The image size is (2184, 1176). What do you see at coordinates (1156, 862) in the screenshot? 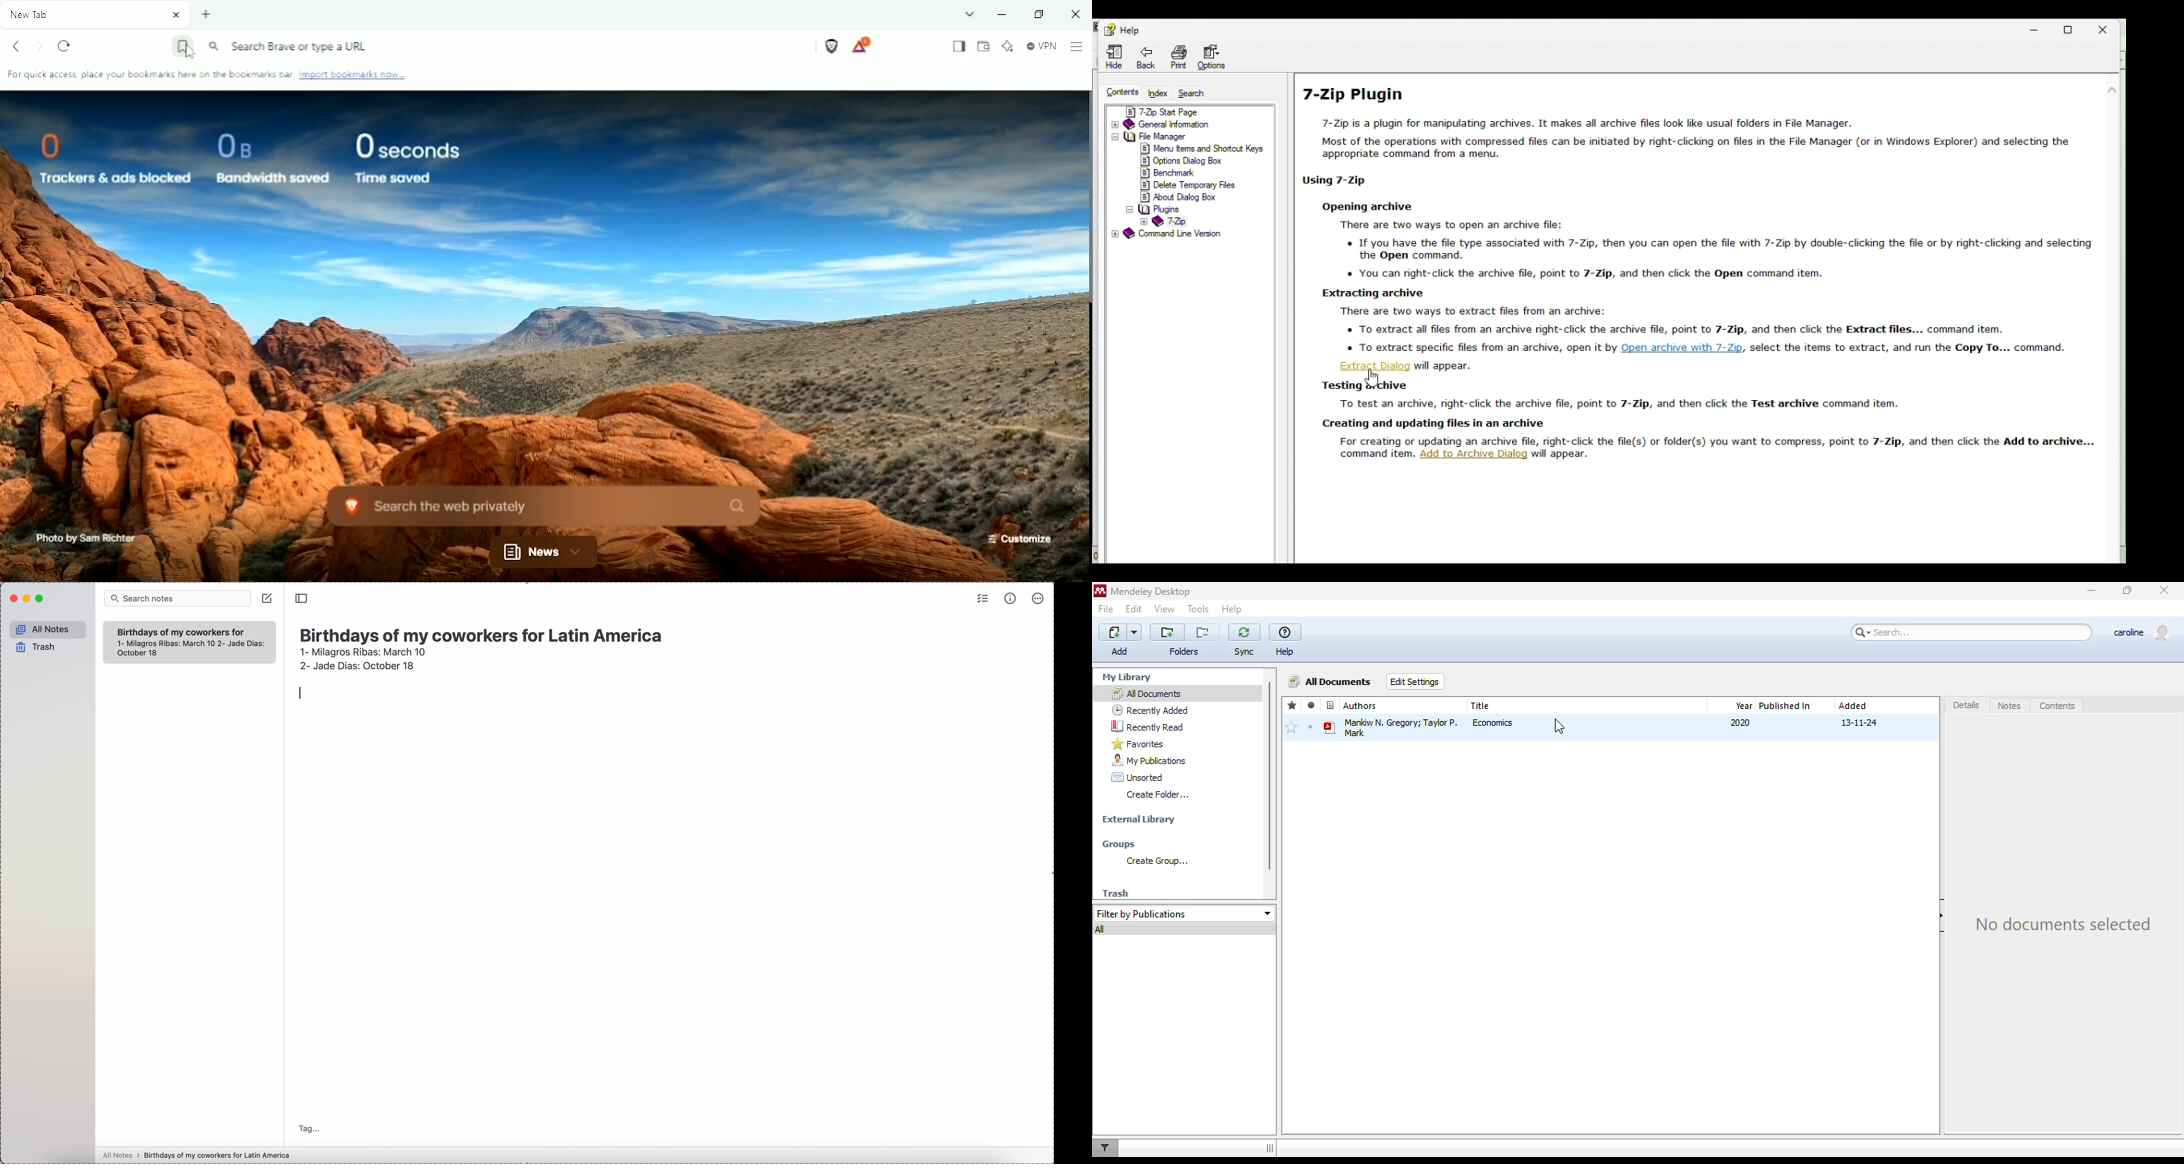
I see `create group` at bounding box center [1156, 862].